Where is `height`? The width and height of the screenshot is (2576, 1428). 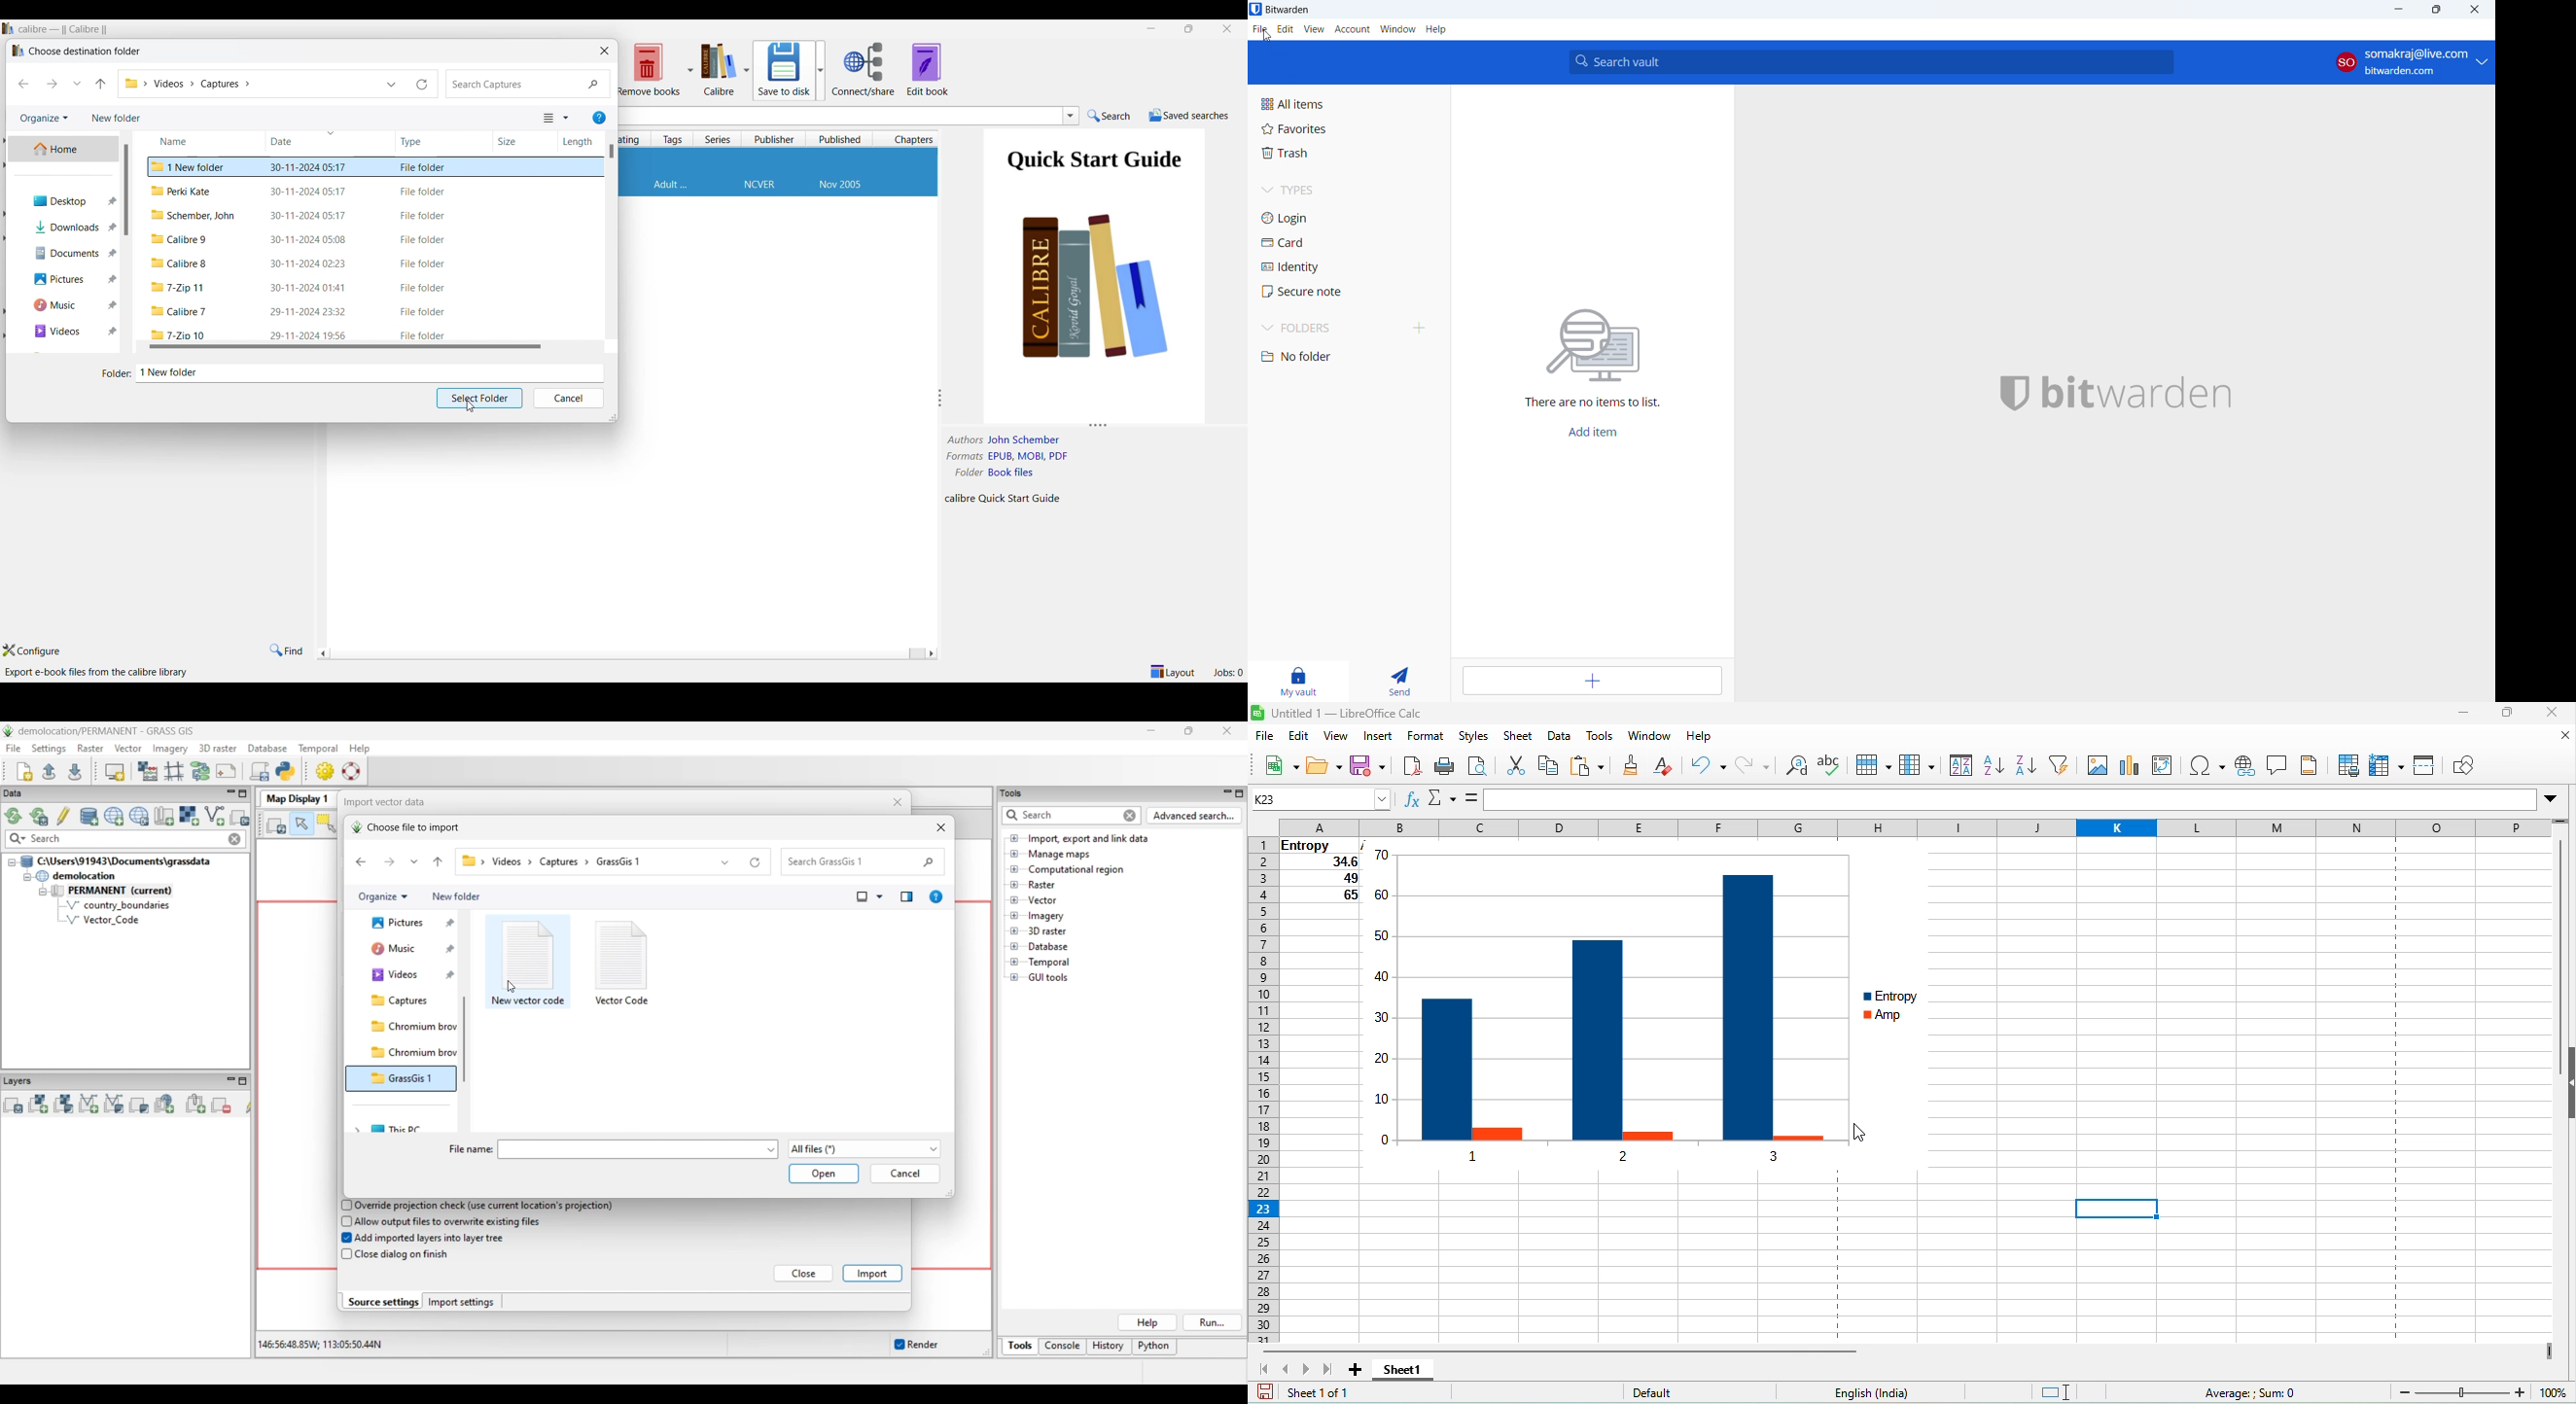
height is located at coordinates (2567, 1084).